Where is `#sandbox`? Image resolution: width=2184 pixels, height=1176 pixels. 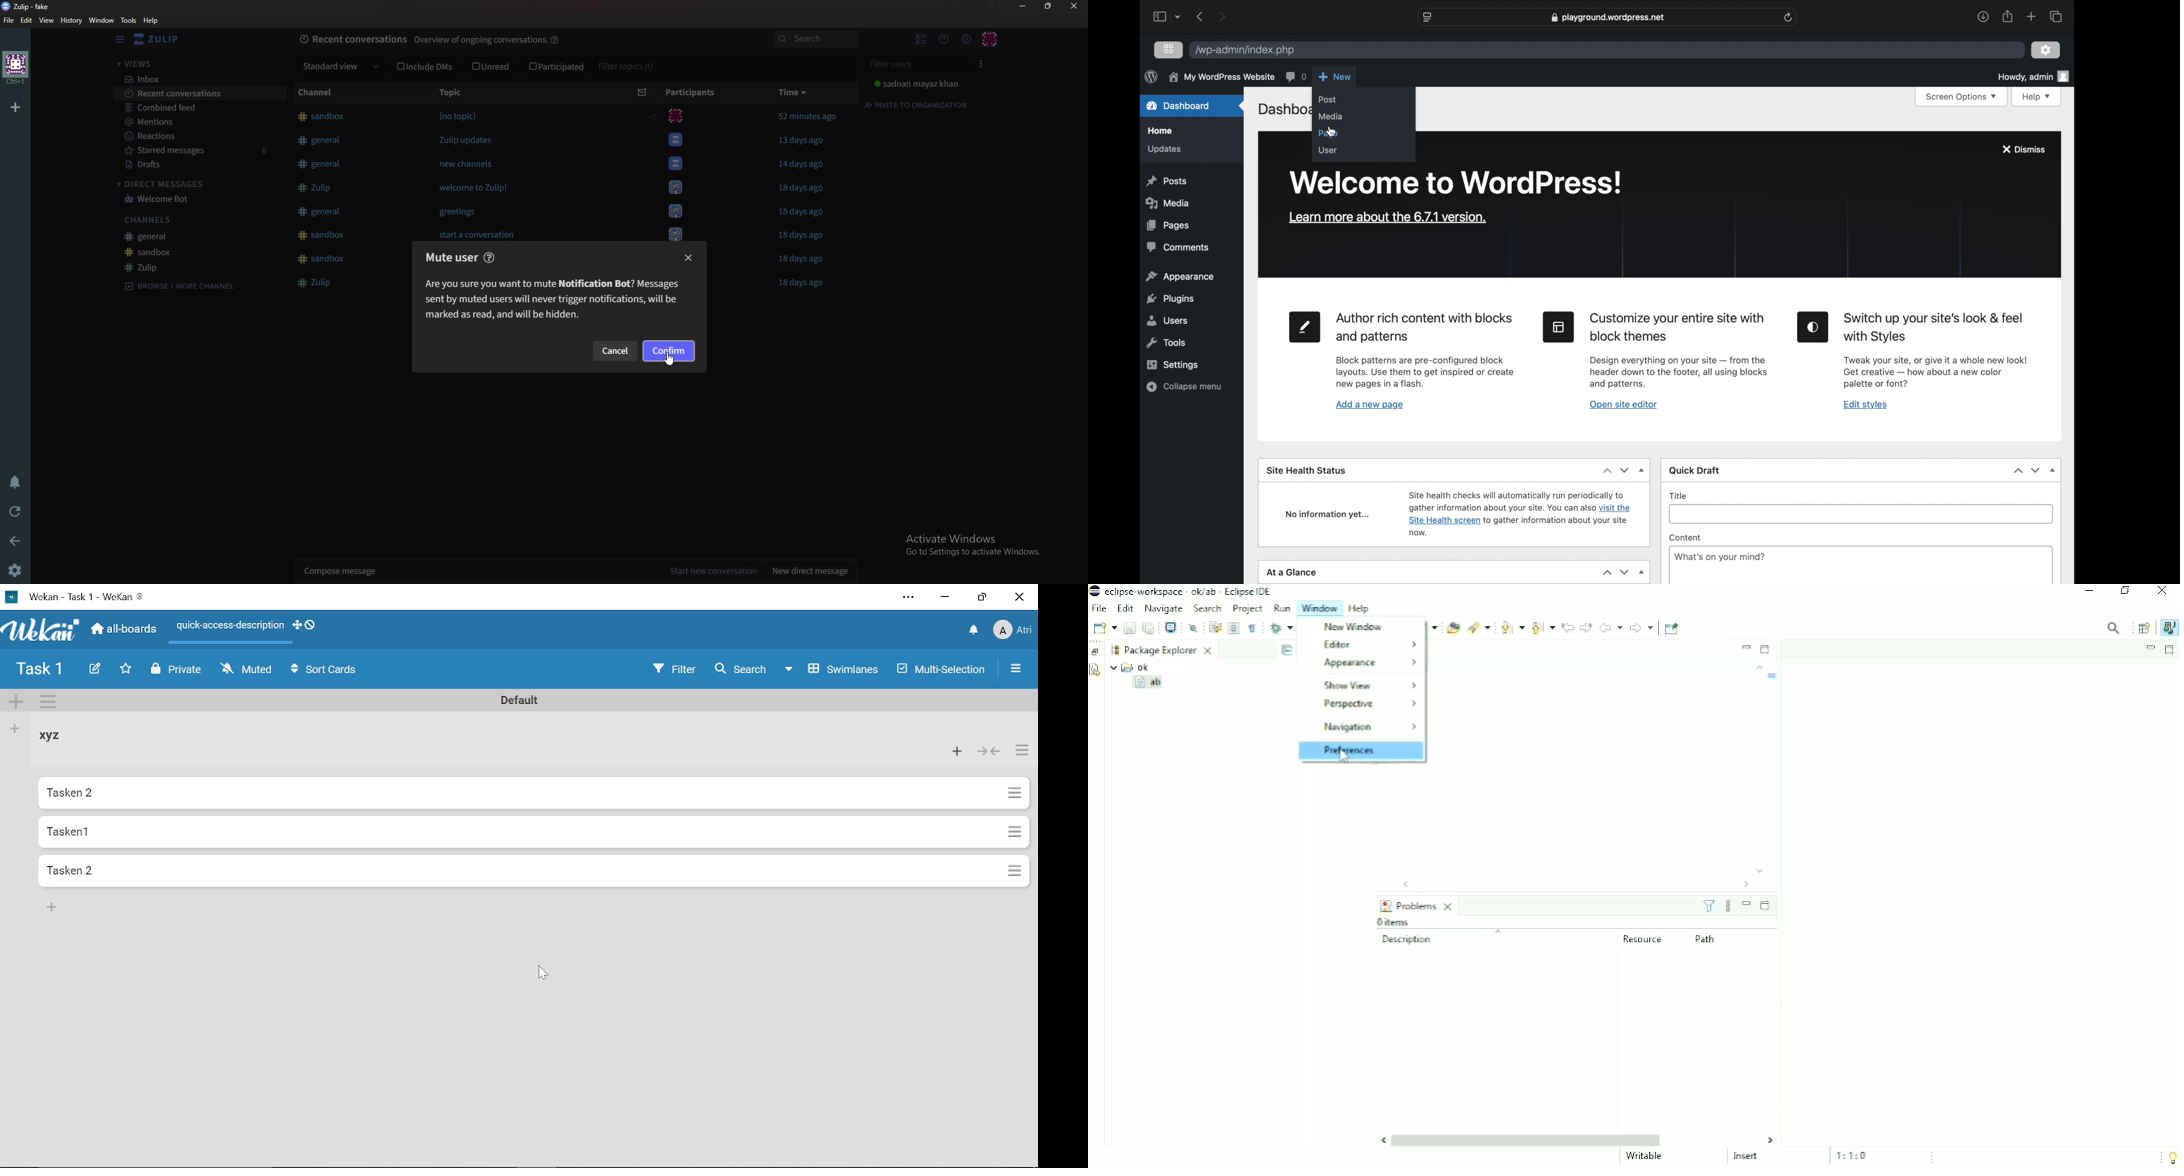
#sandbox is located at coordinates (323, 117).